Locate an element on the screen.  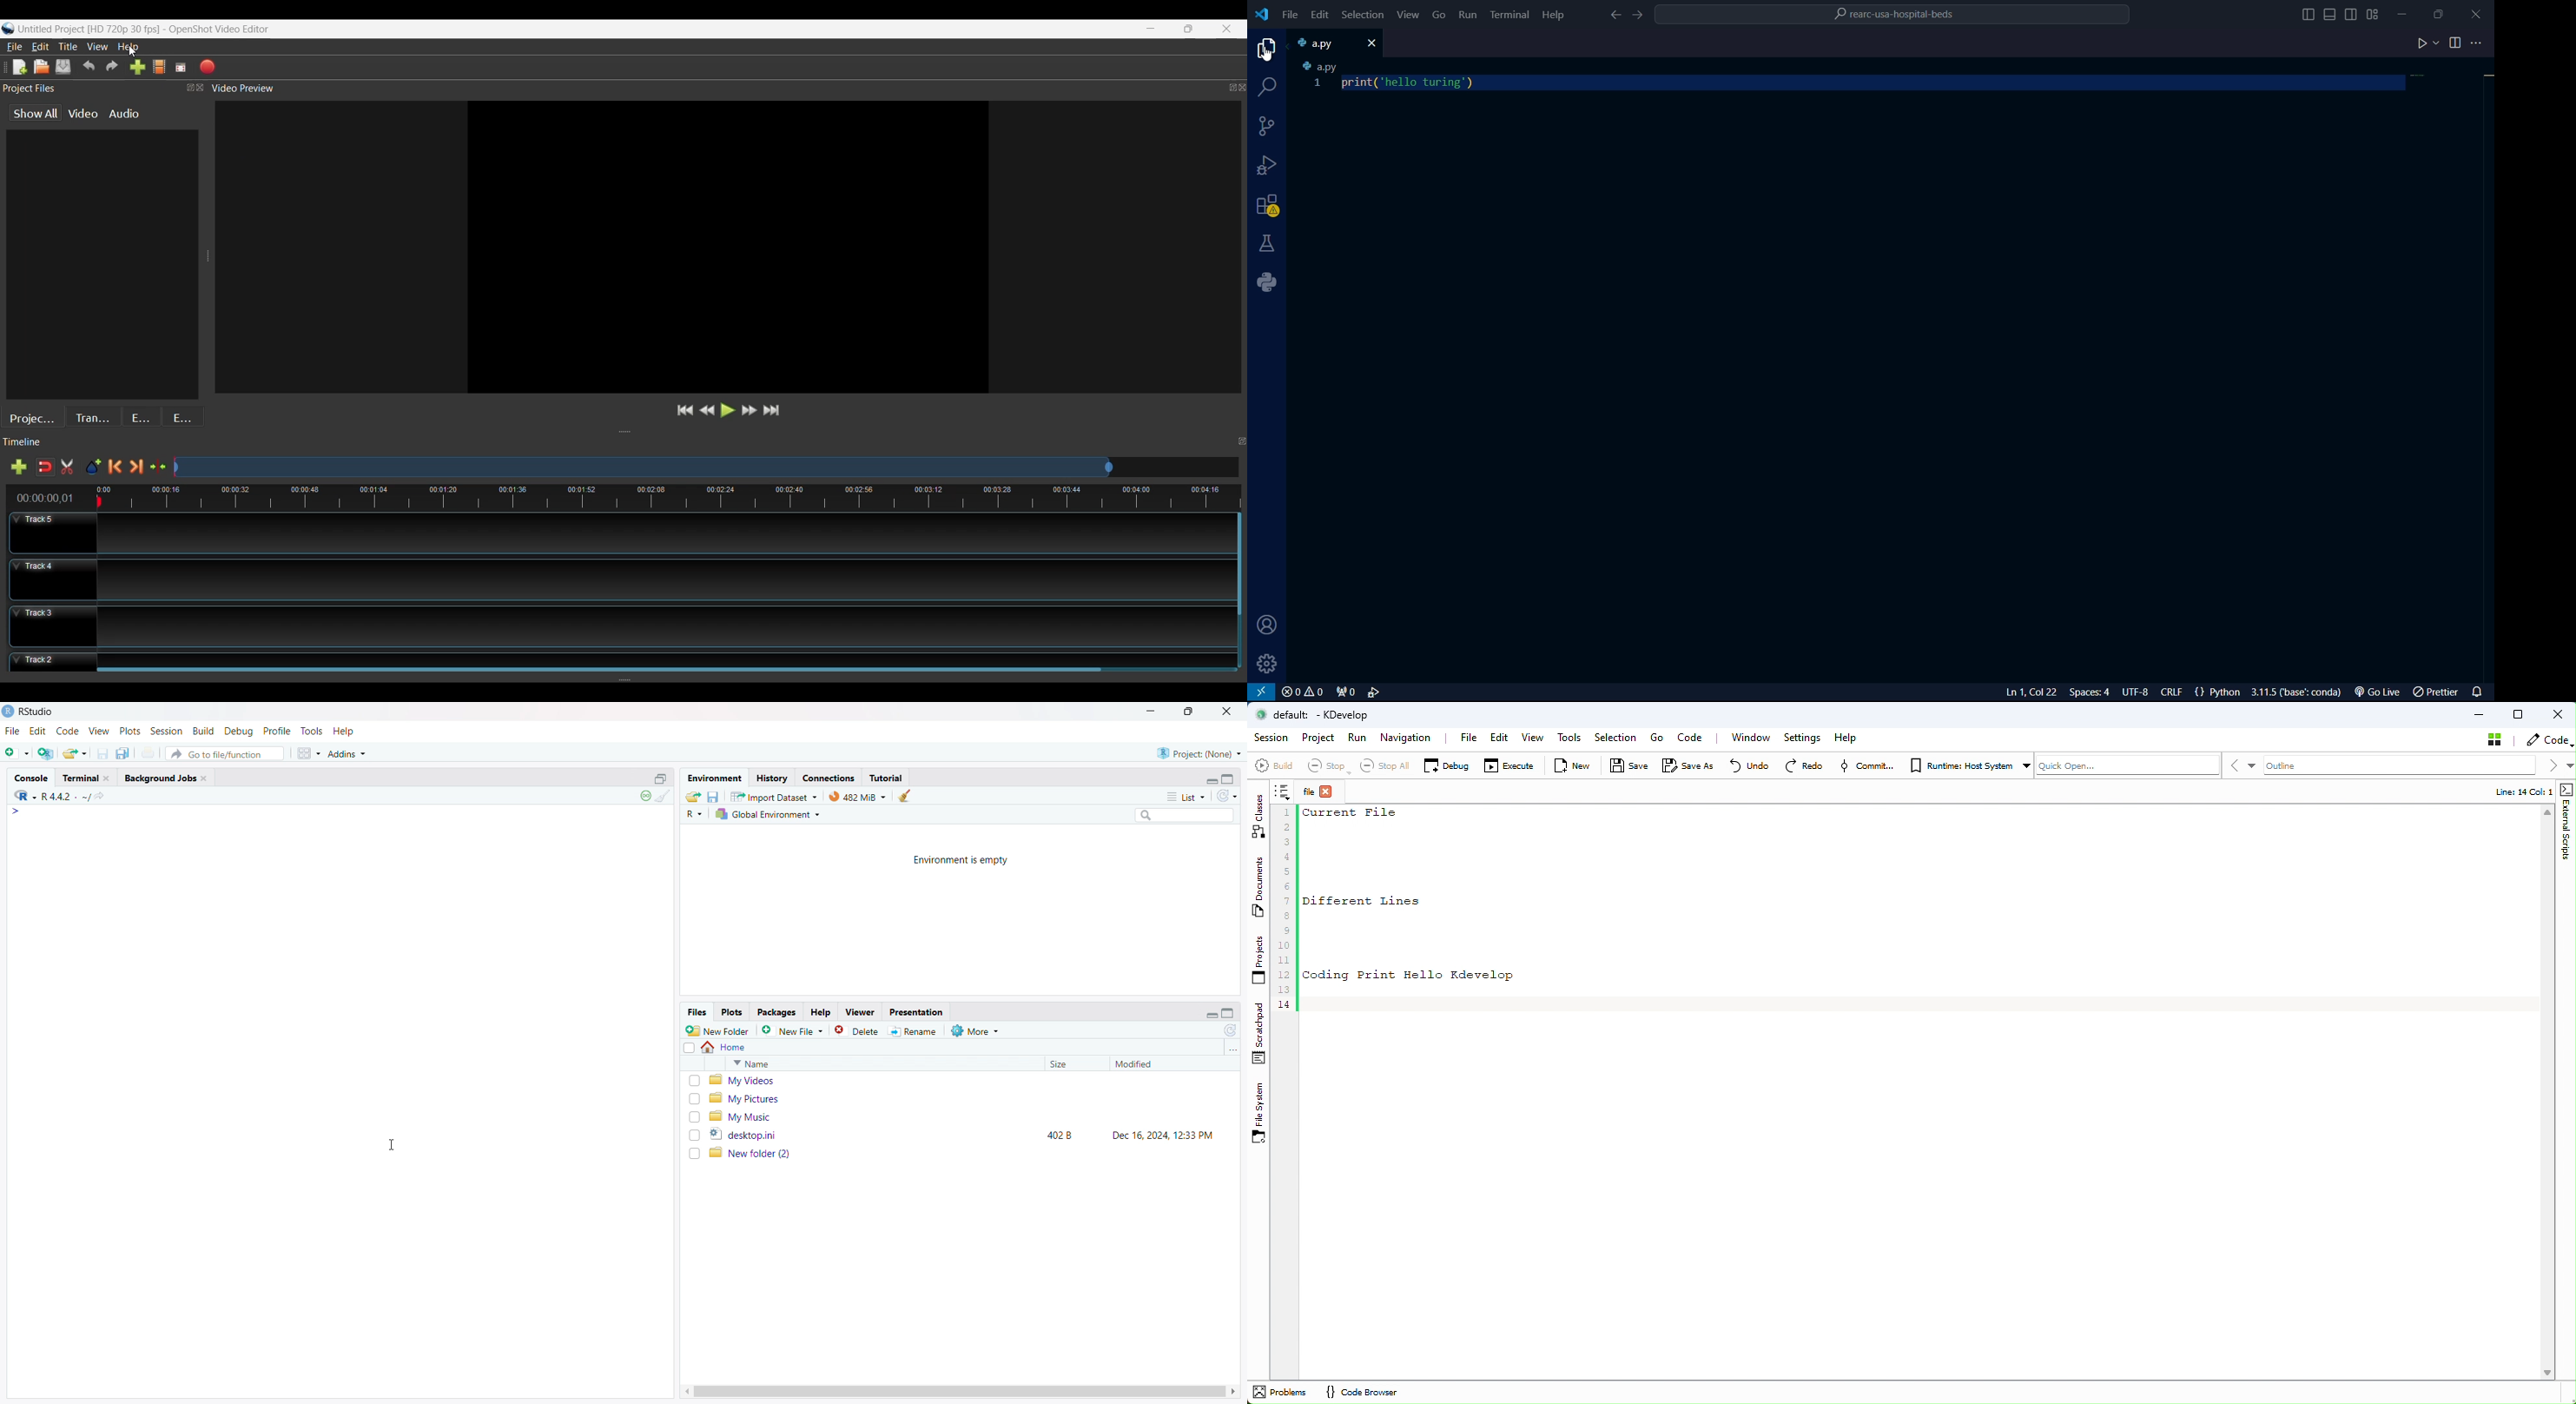
tools is located at coordinates (311, 731).